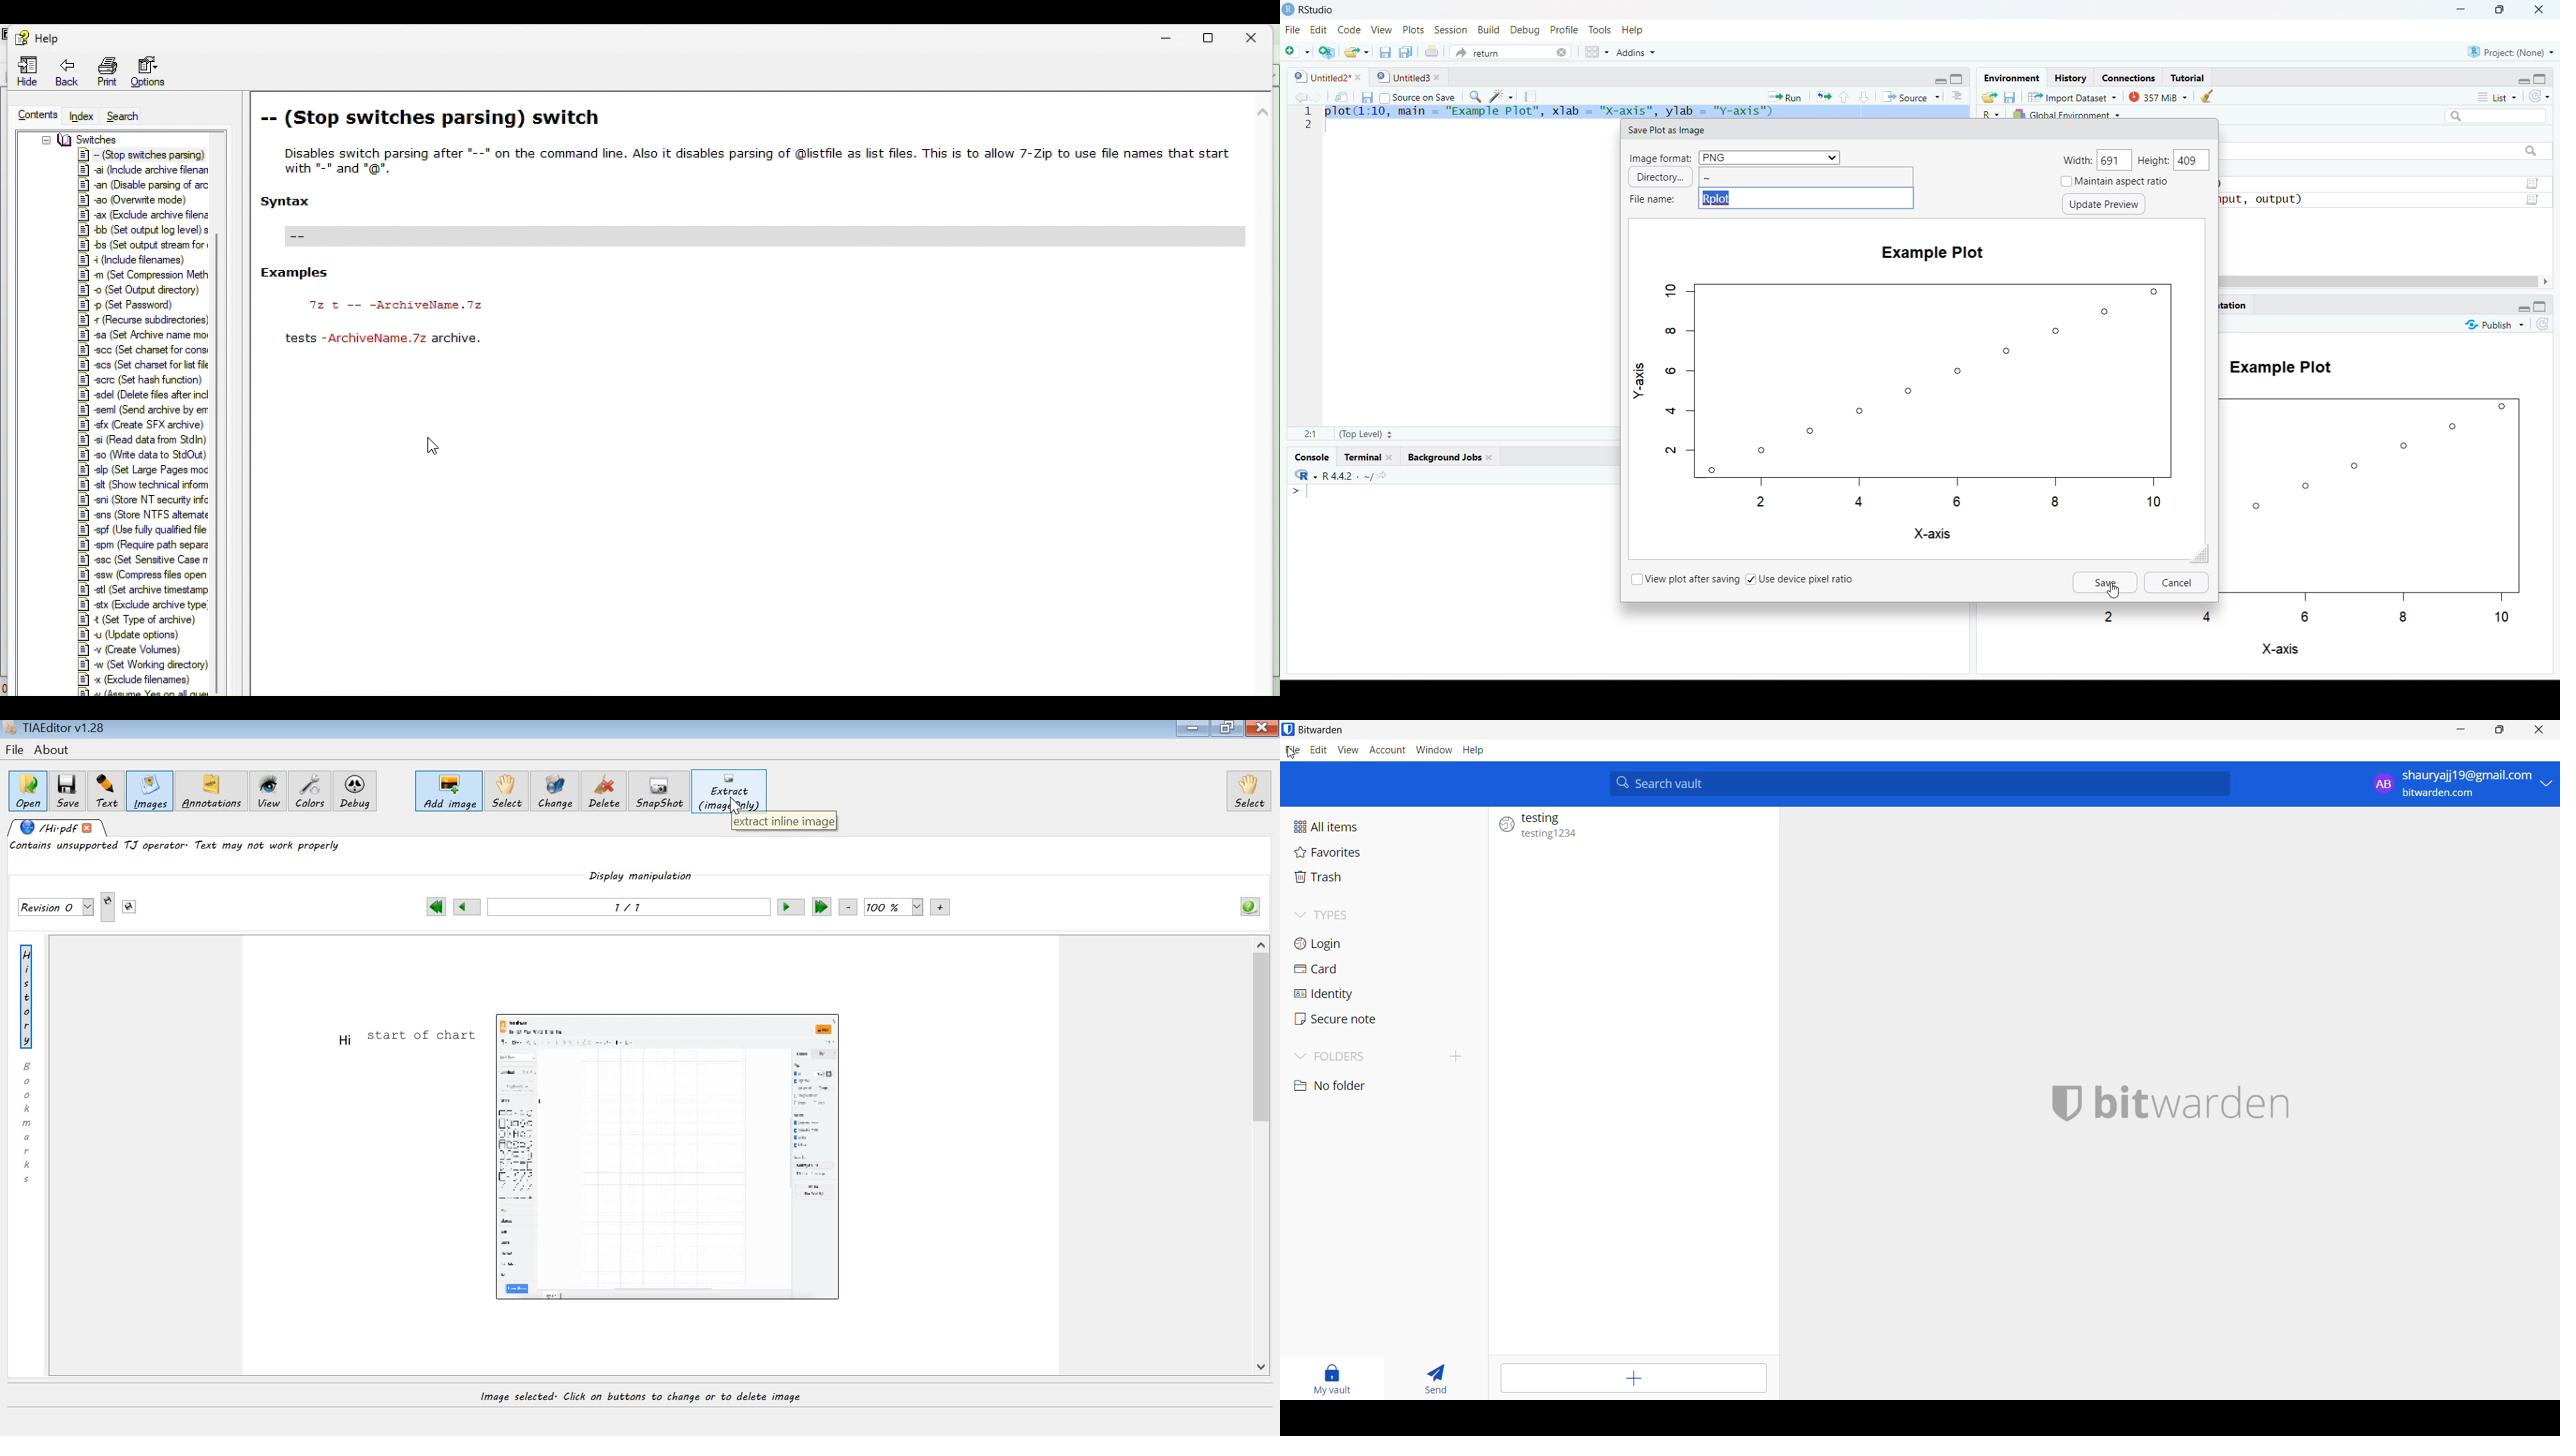 This screenshot has width=2576, height=1456. Describe the element at coordinates (2276, 365) in the screenshot. I see `Example Plot` at that location.